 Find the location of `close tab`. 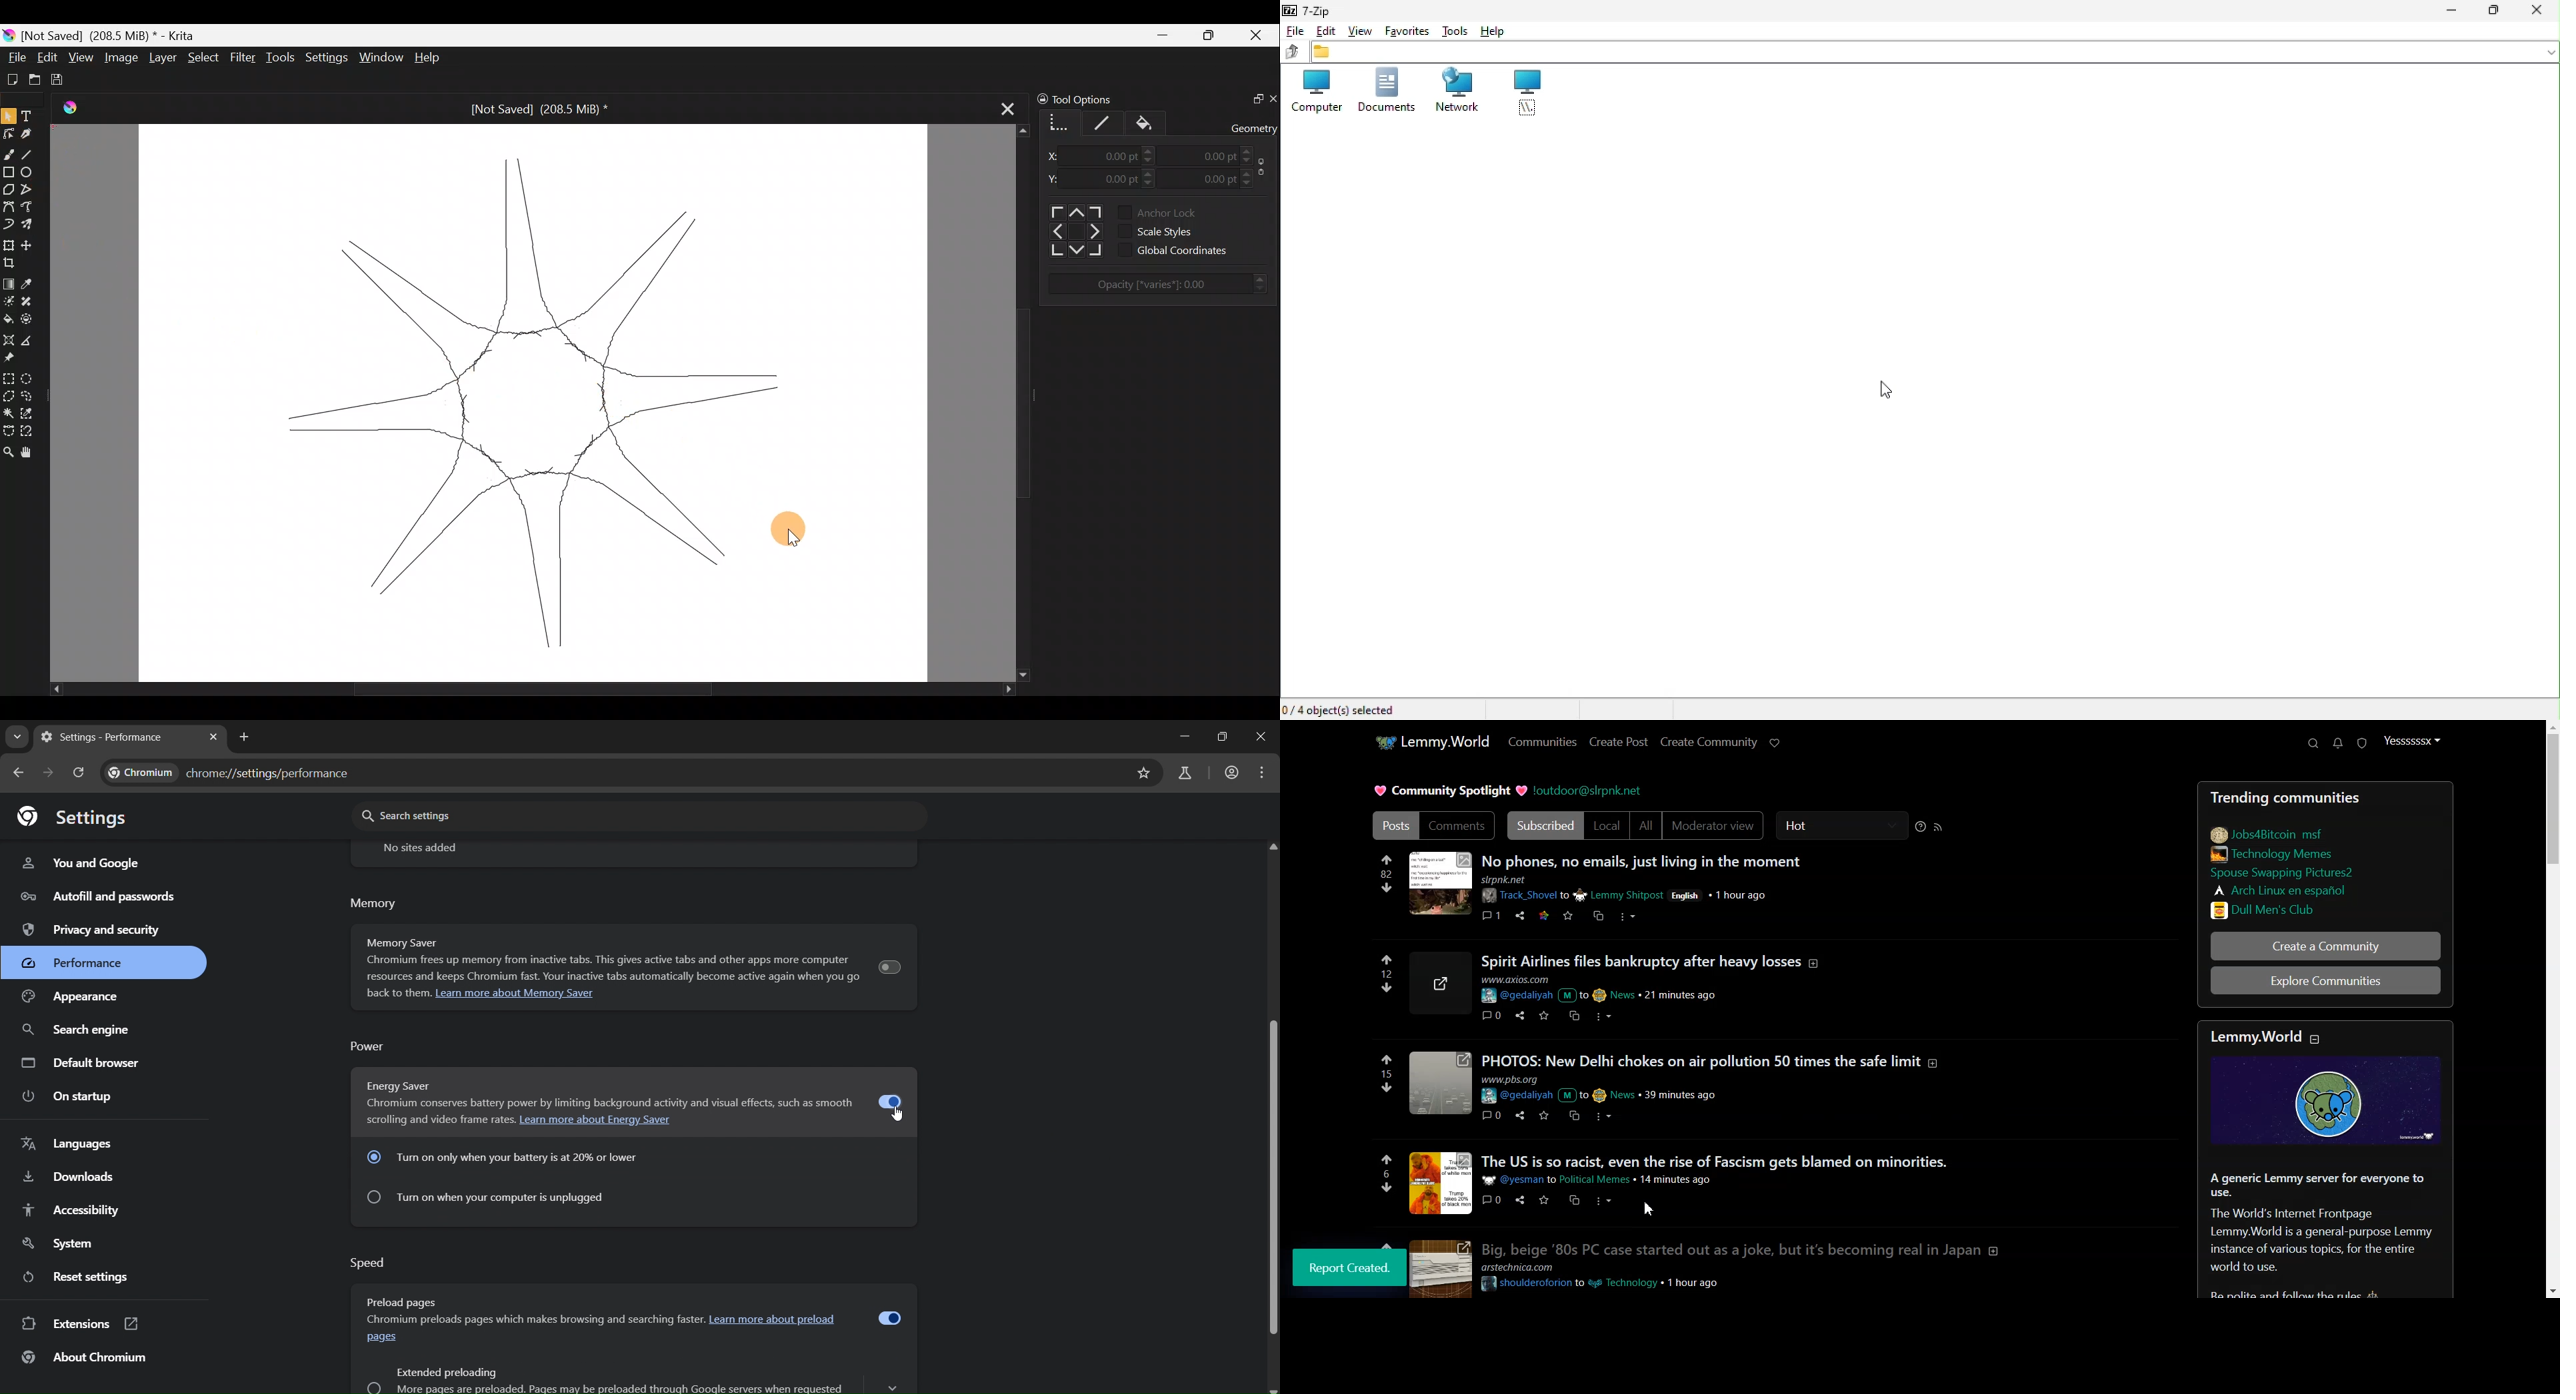

close tab is located at coordinates (215, 738).